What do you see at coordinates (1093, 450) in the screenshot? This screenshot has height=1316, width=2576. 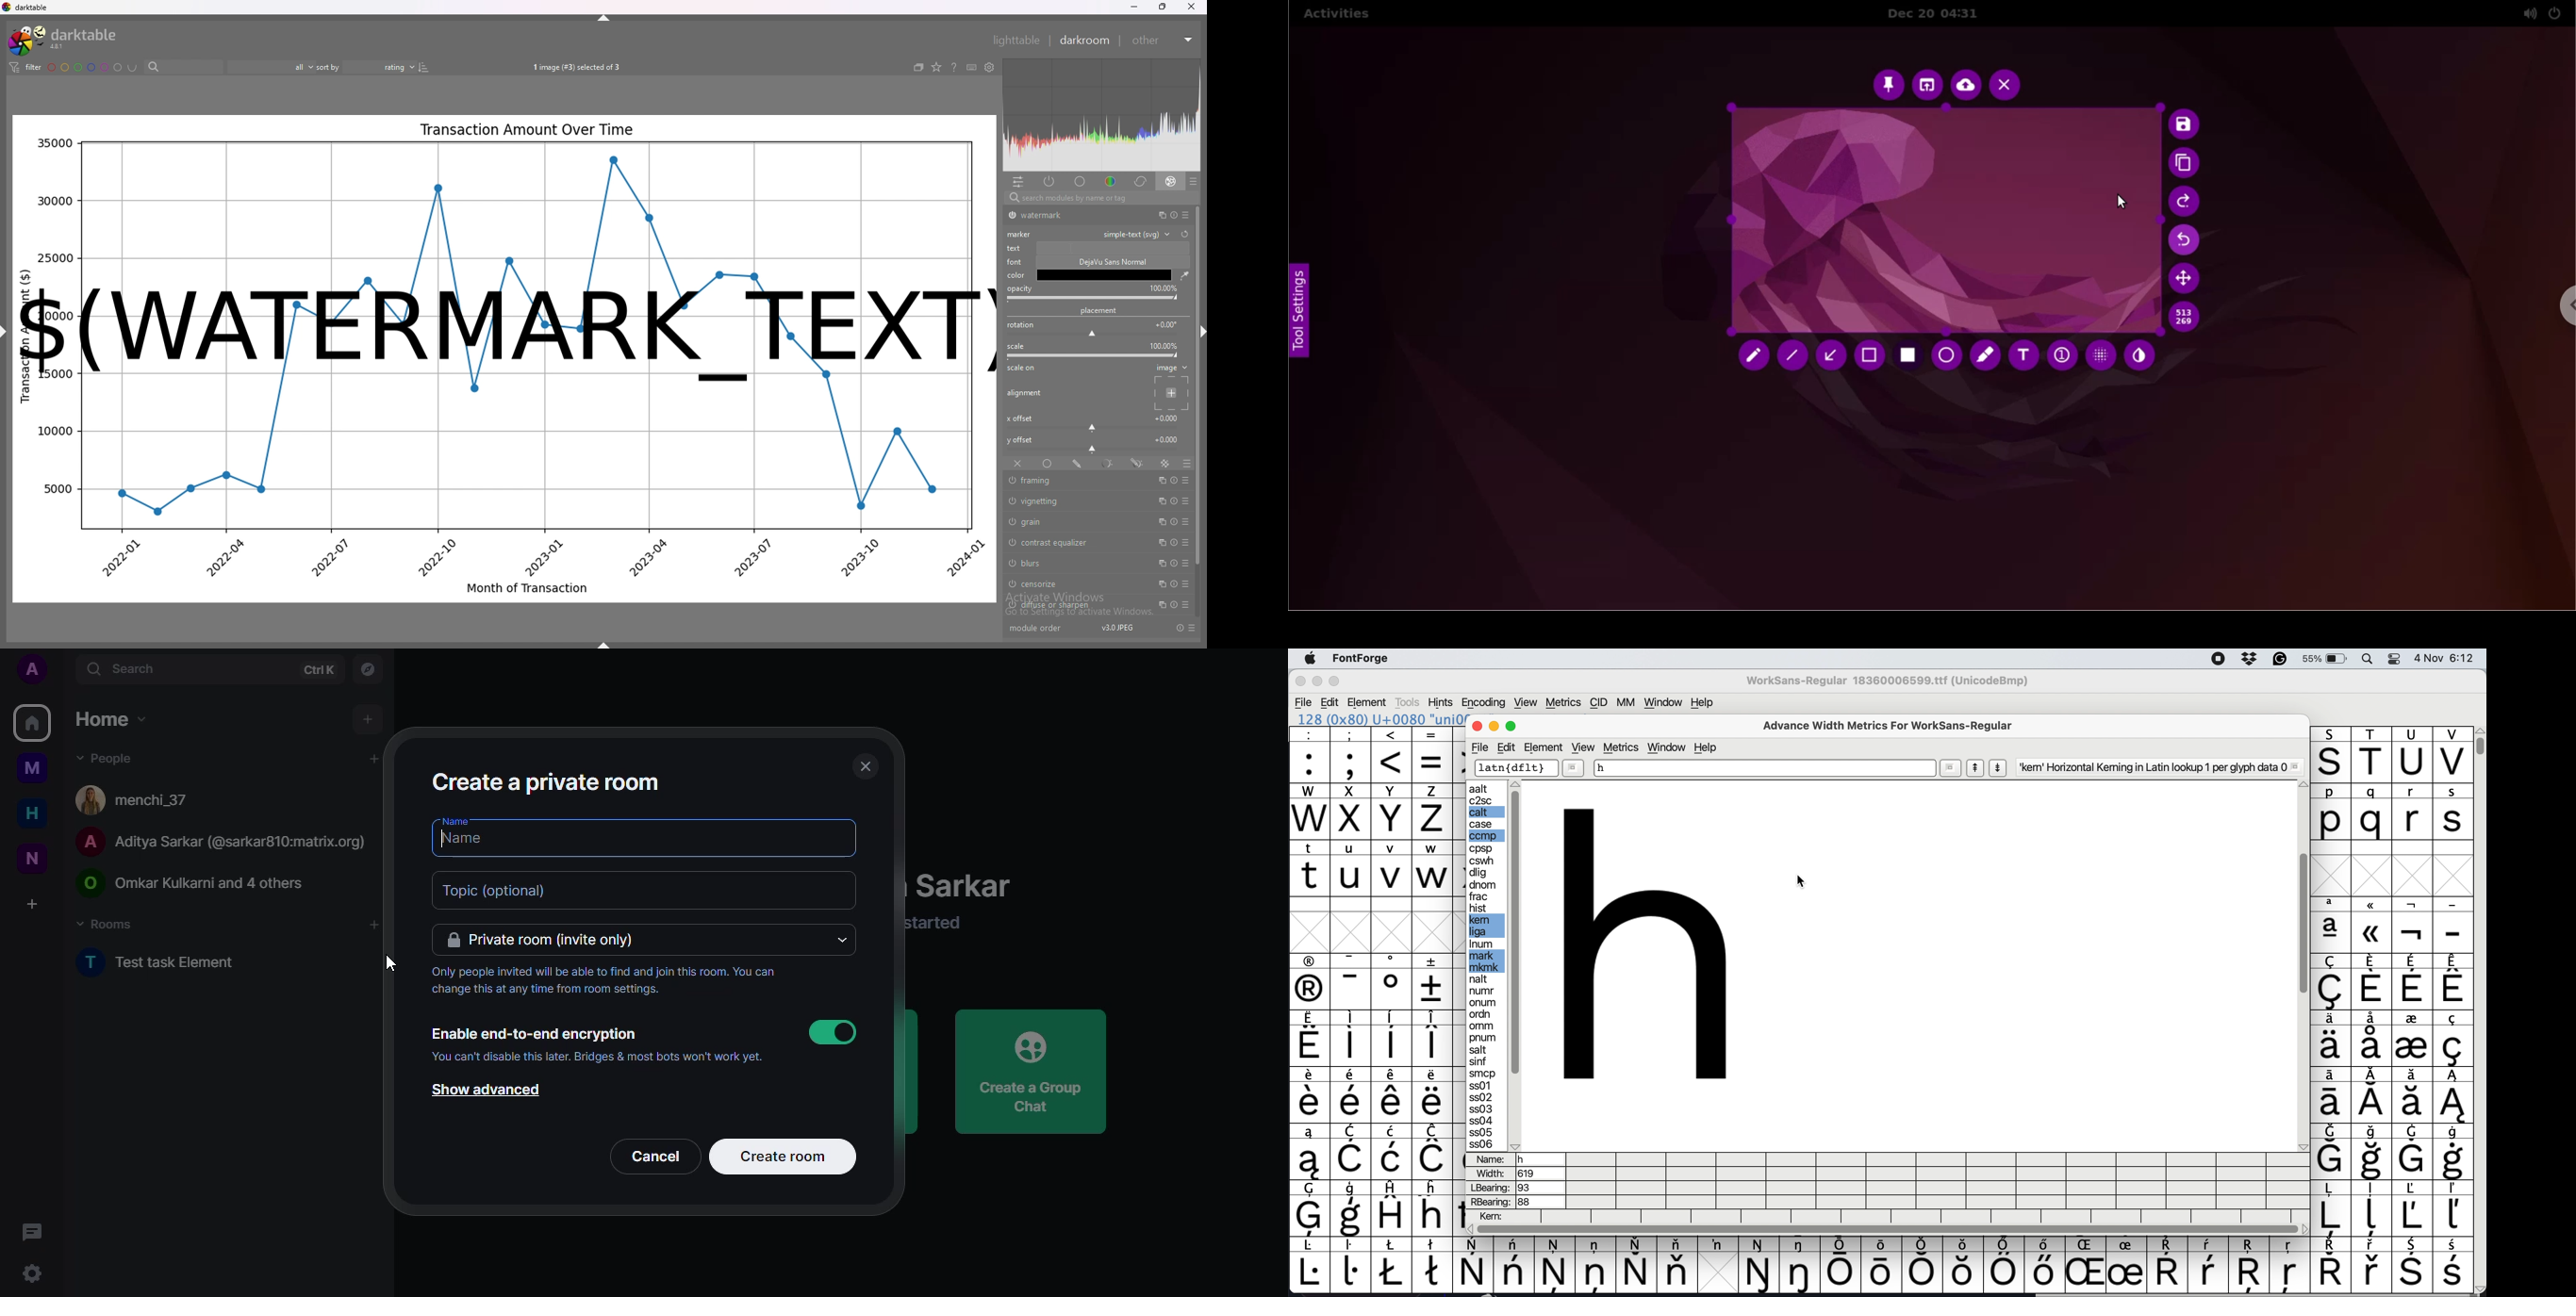 I see `y offset bar` at bounding box center [1093, 450].